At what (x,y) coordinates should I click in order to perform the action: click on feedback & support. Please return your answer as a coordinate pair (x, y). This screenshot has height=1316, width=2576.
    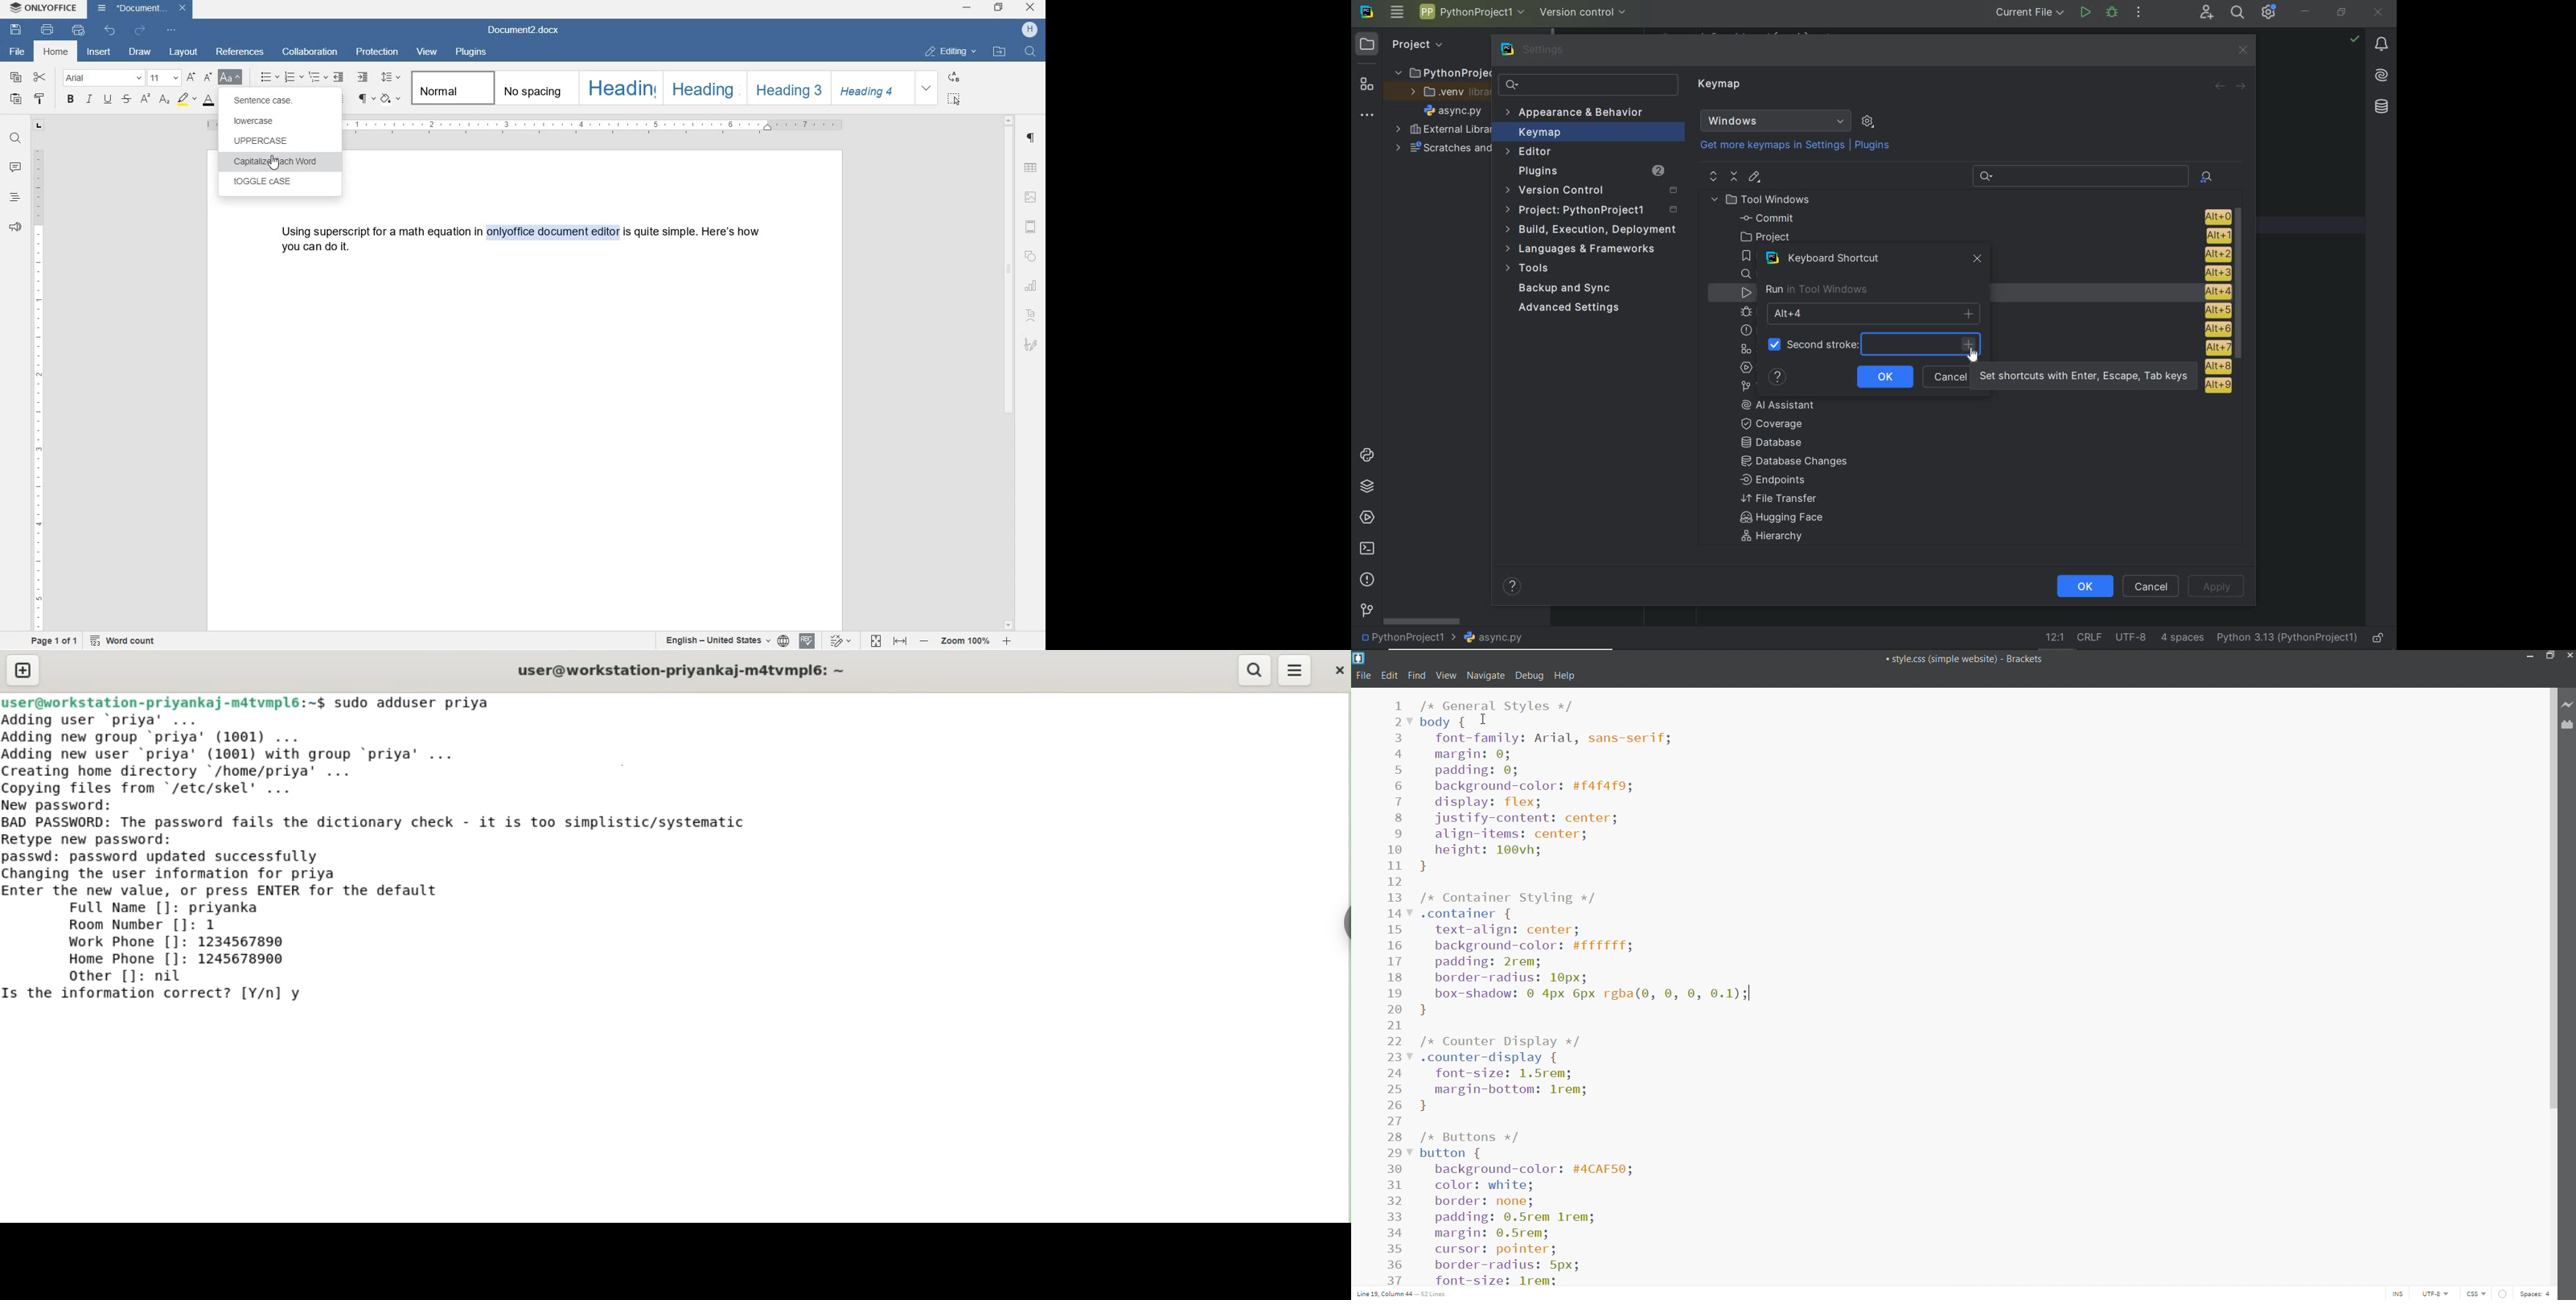
    Looking at the image, I should click on (16, 227).